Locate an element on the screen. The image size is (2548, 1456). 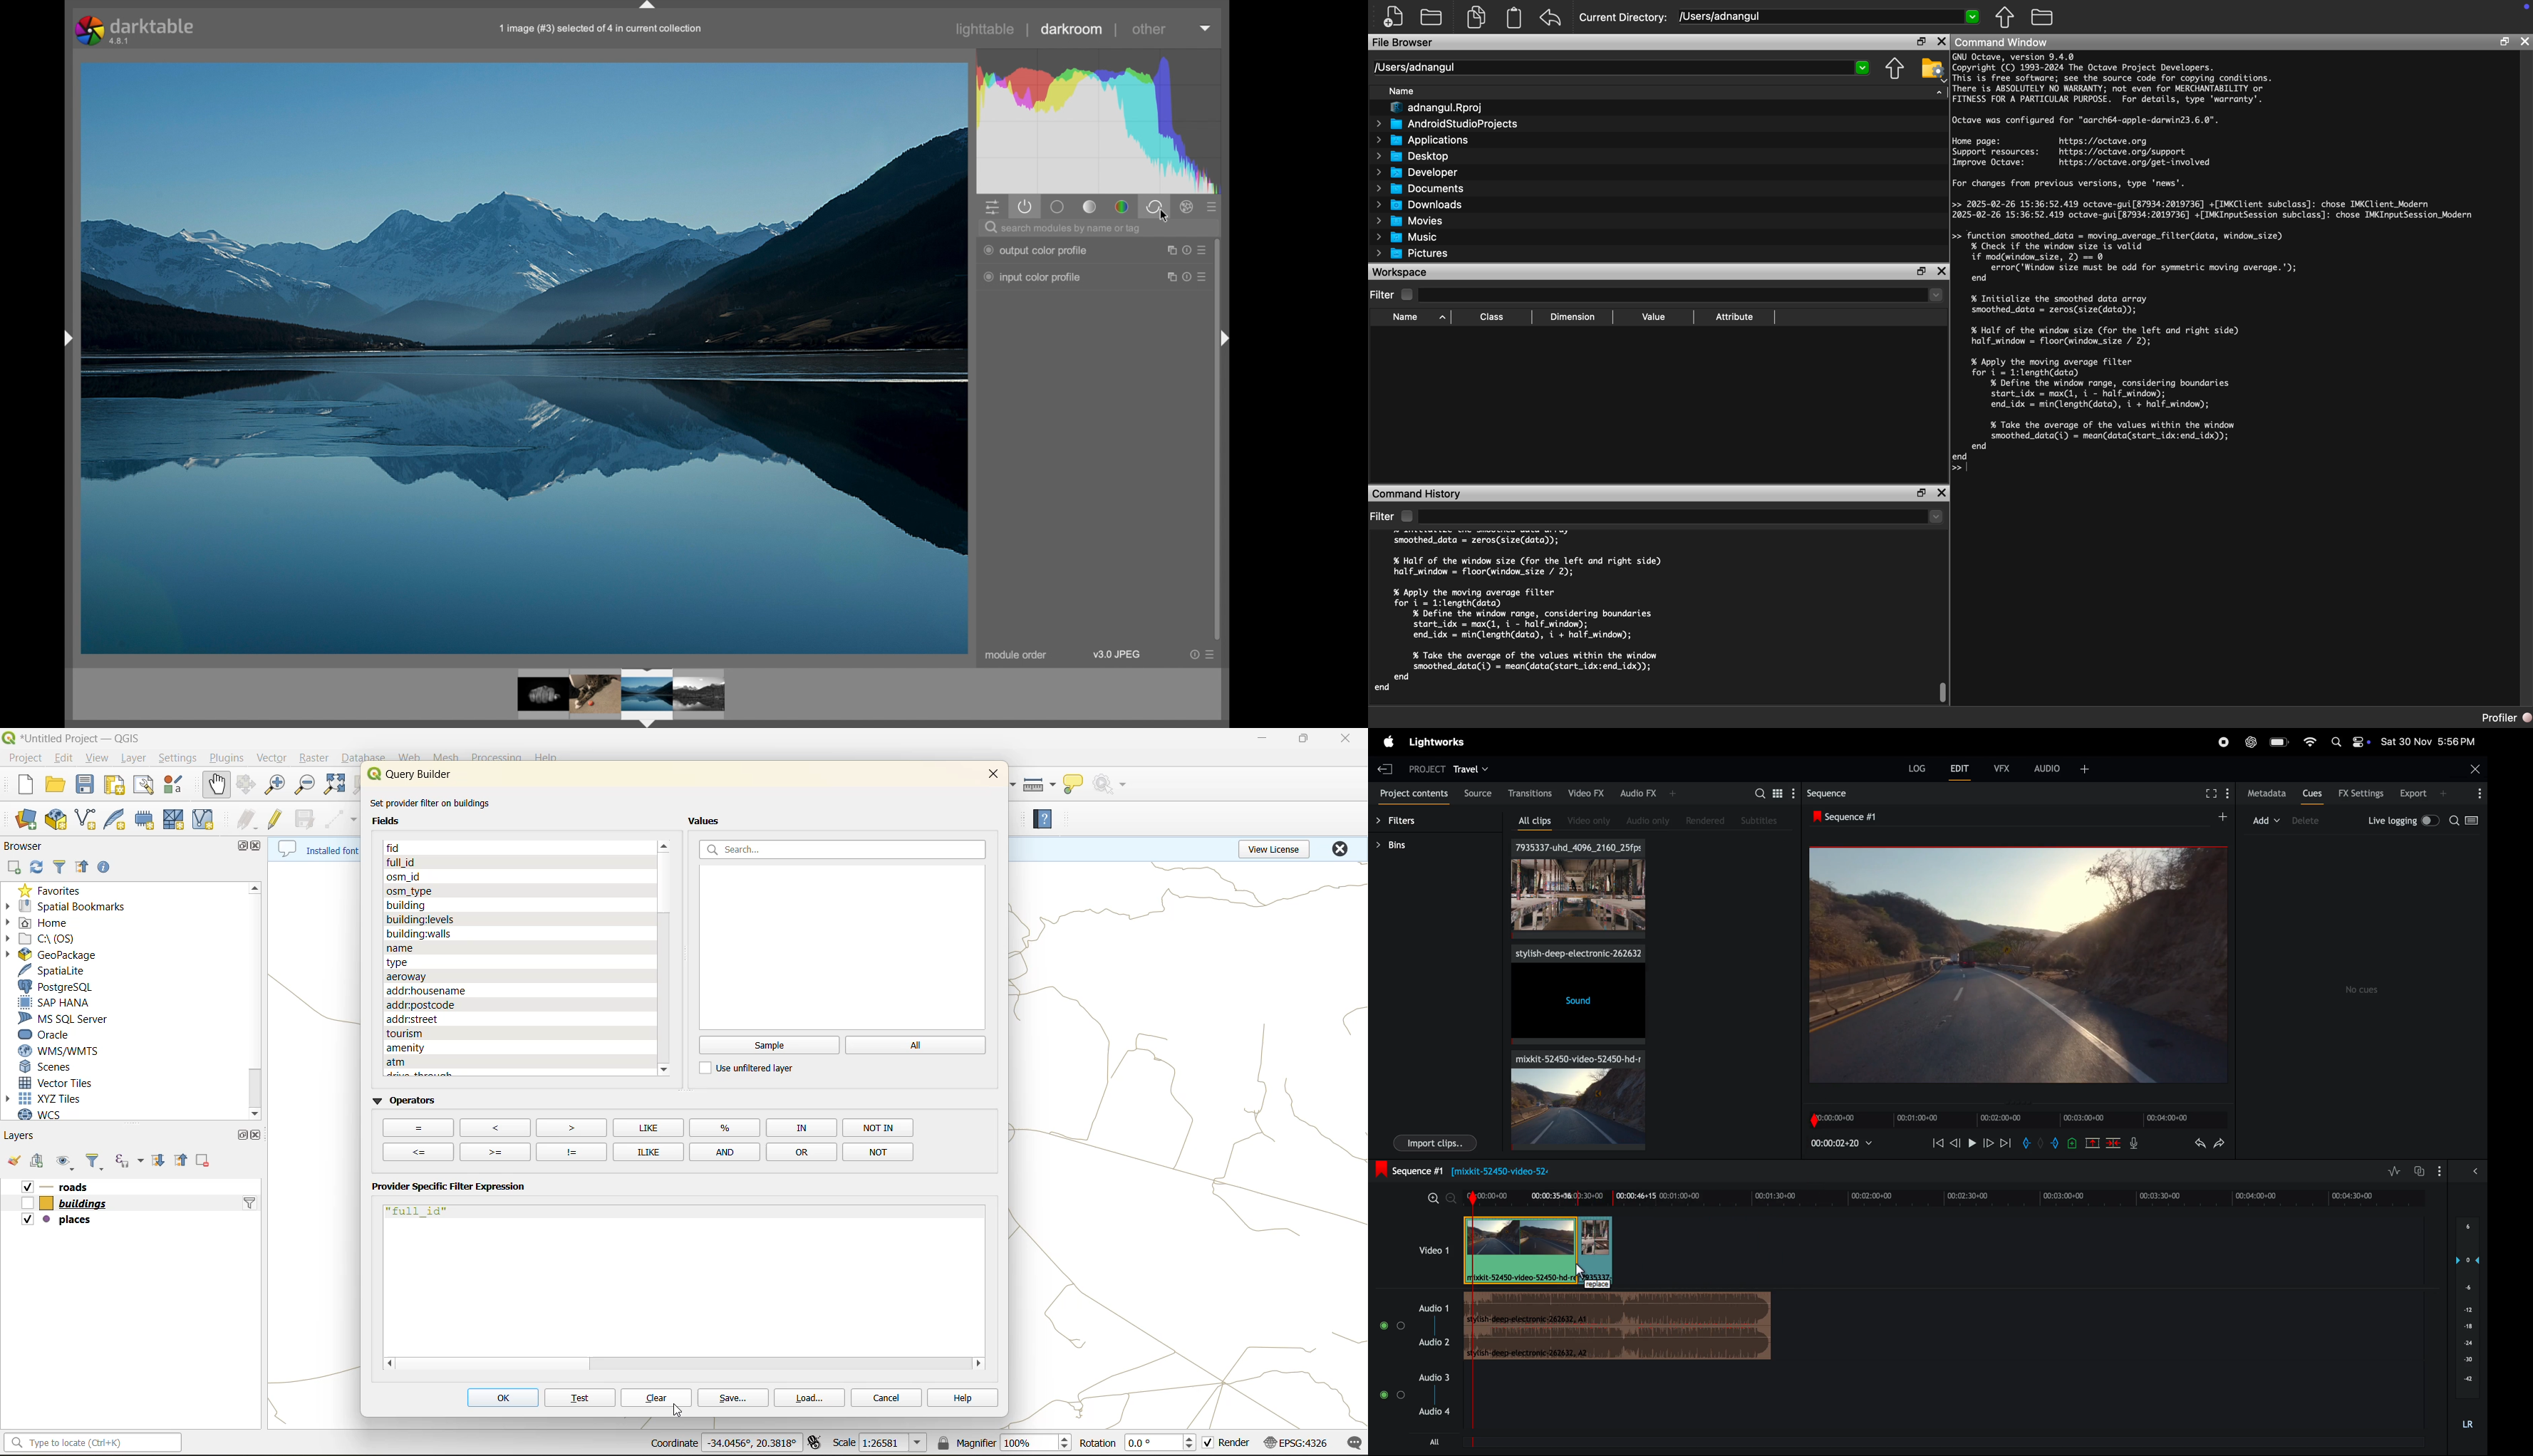
scroll bar is located at coordinates (664, 880).